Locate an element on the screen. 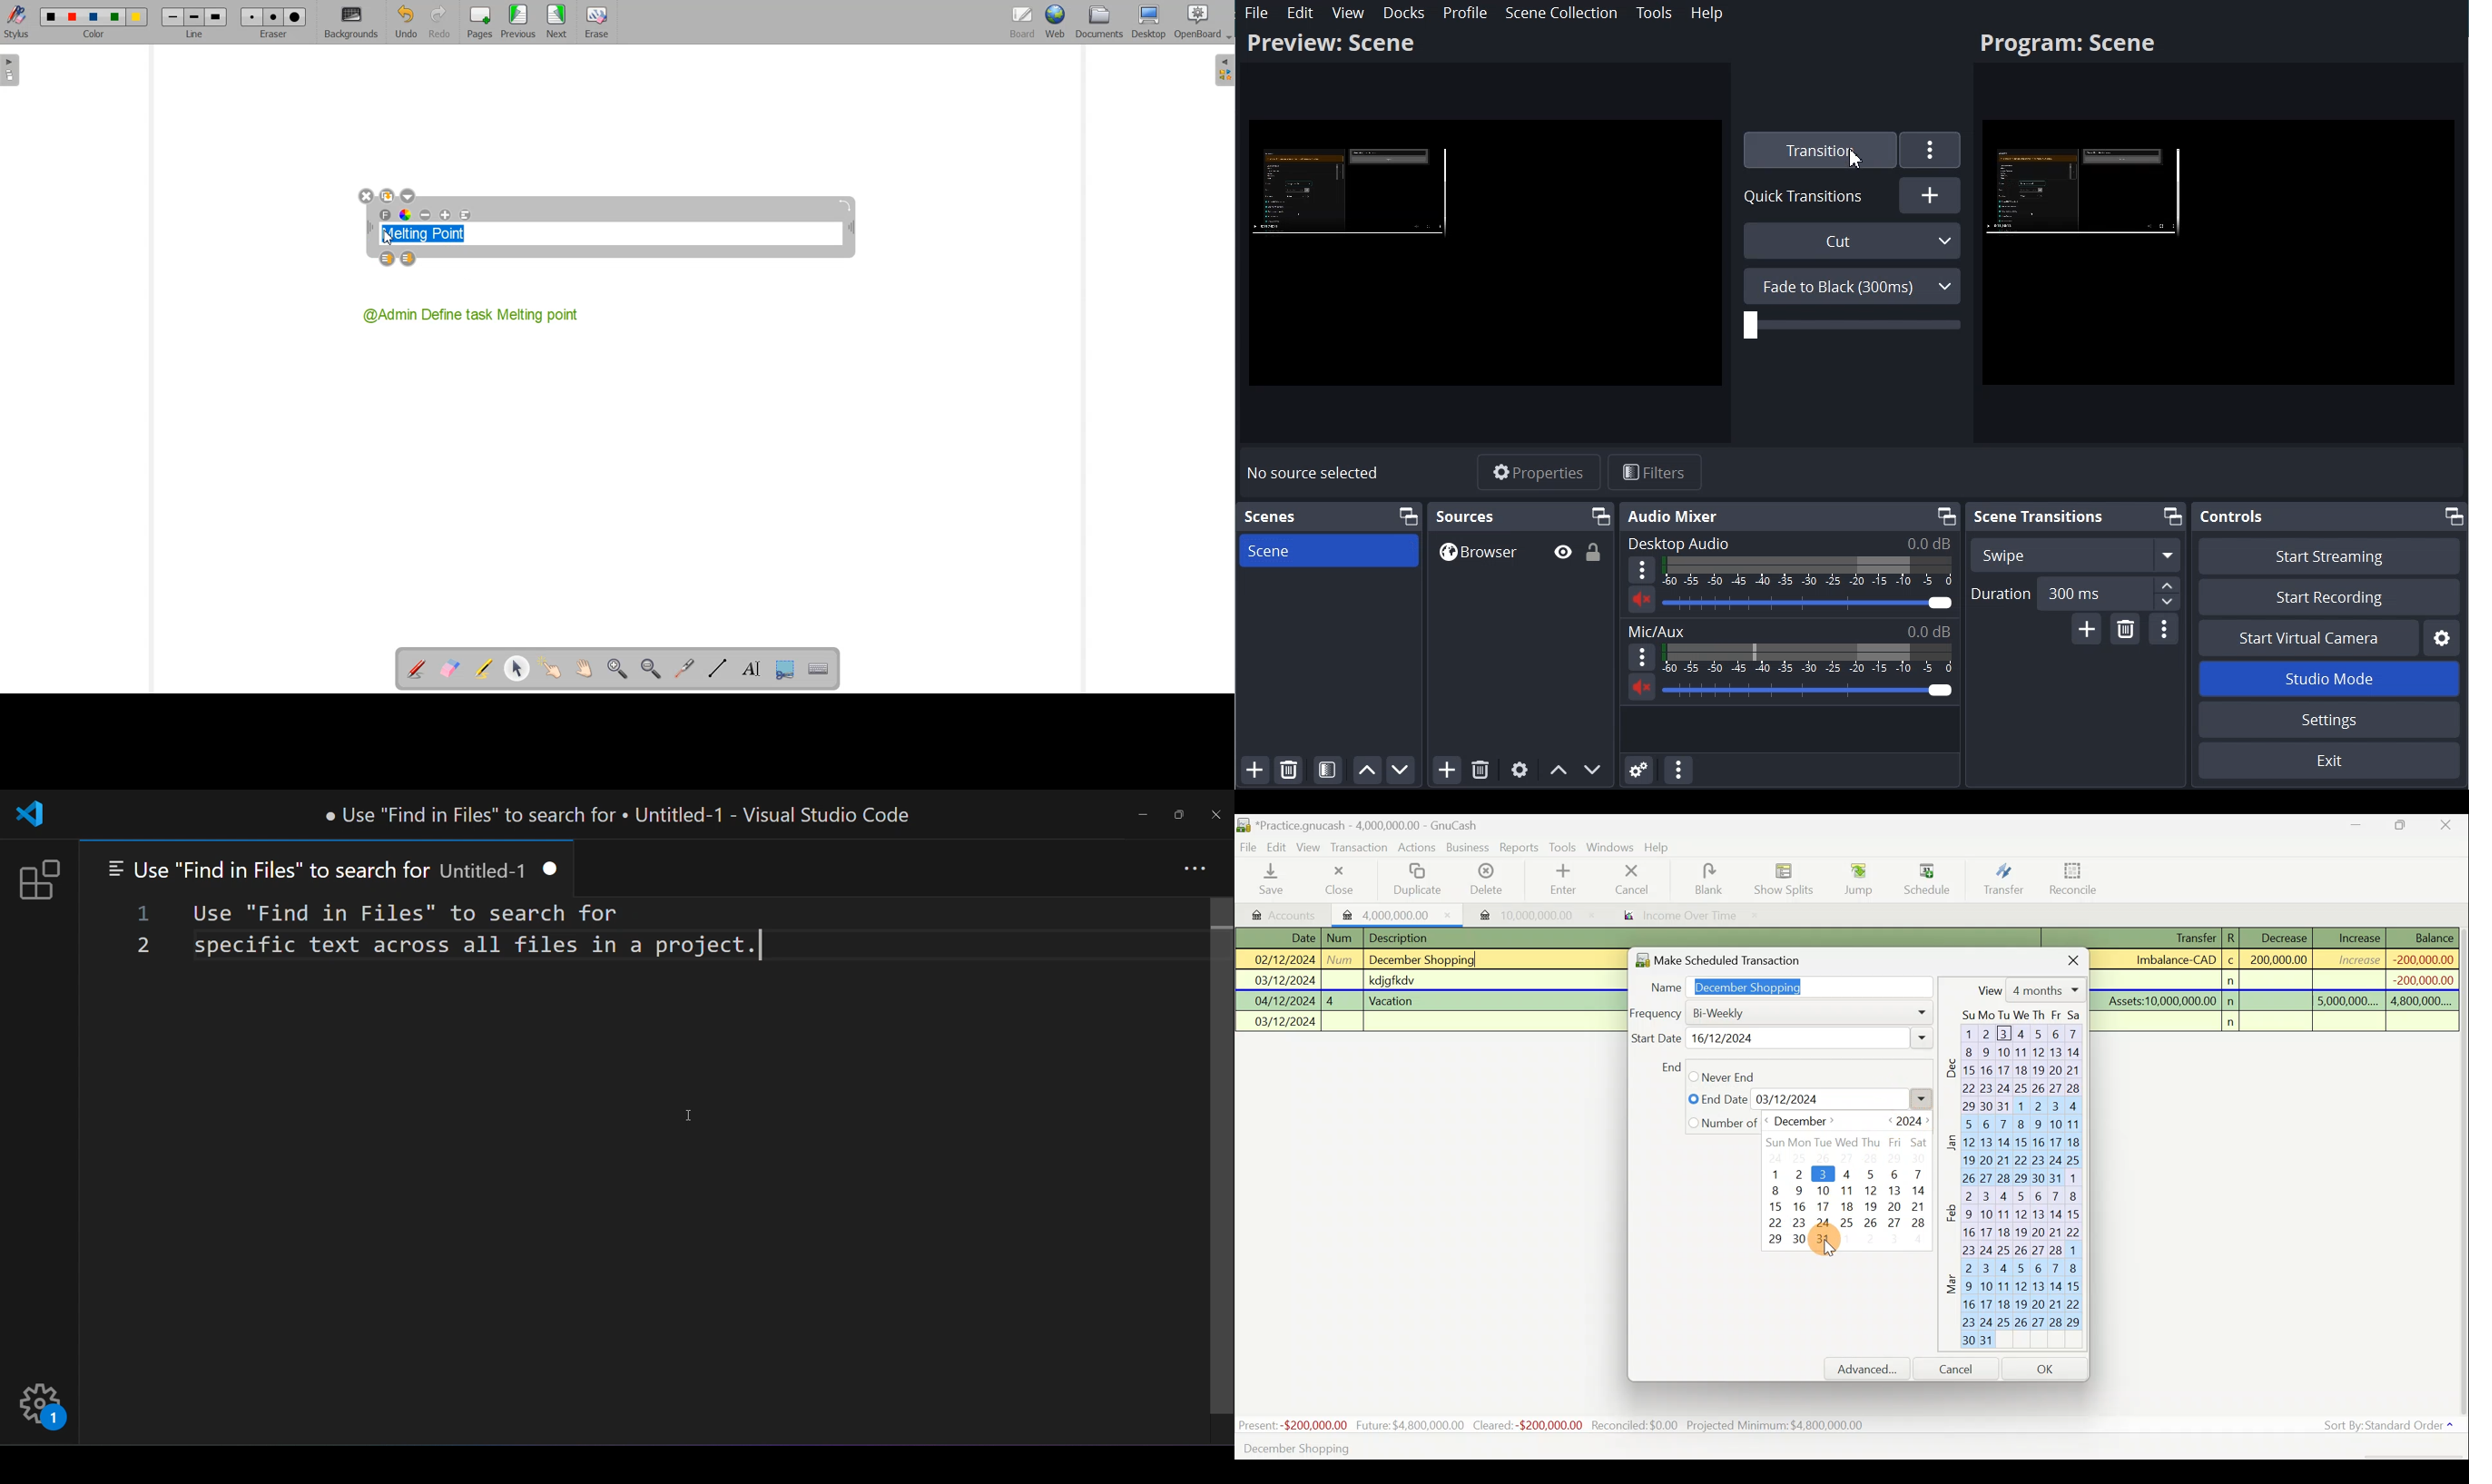  Settings is located at coordinates (1931, 150).